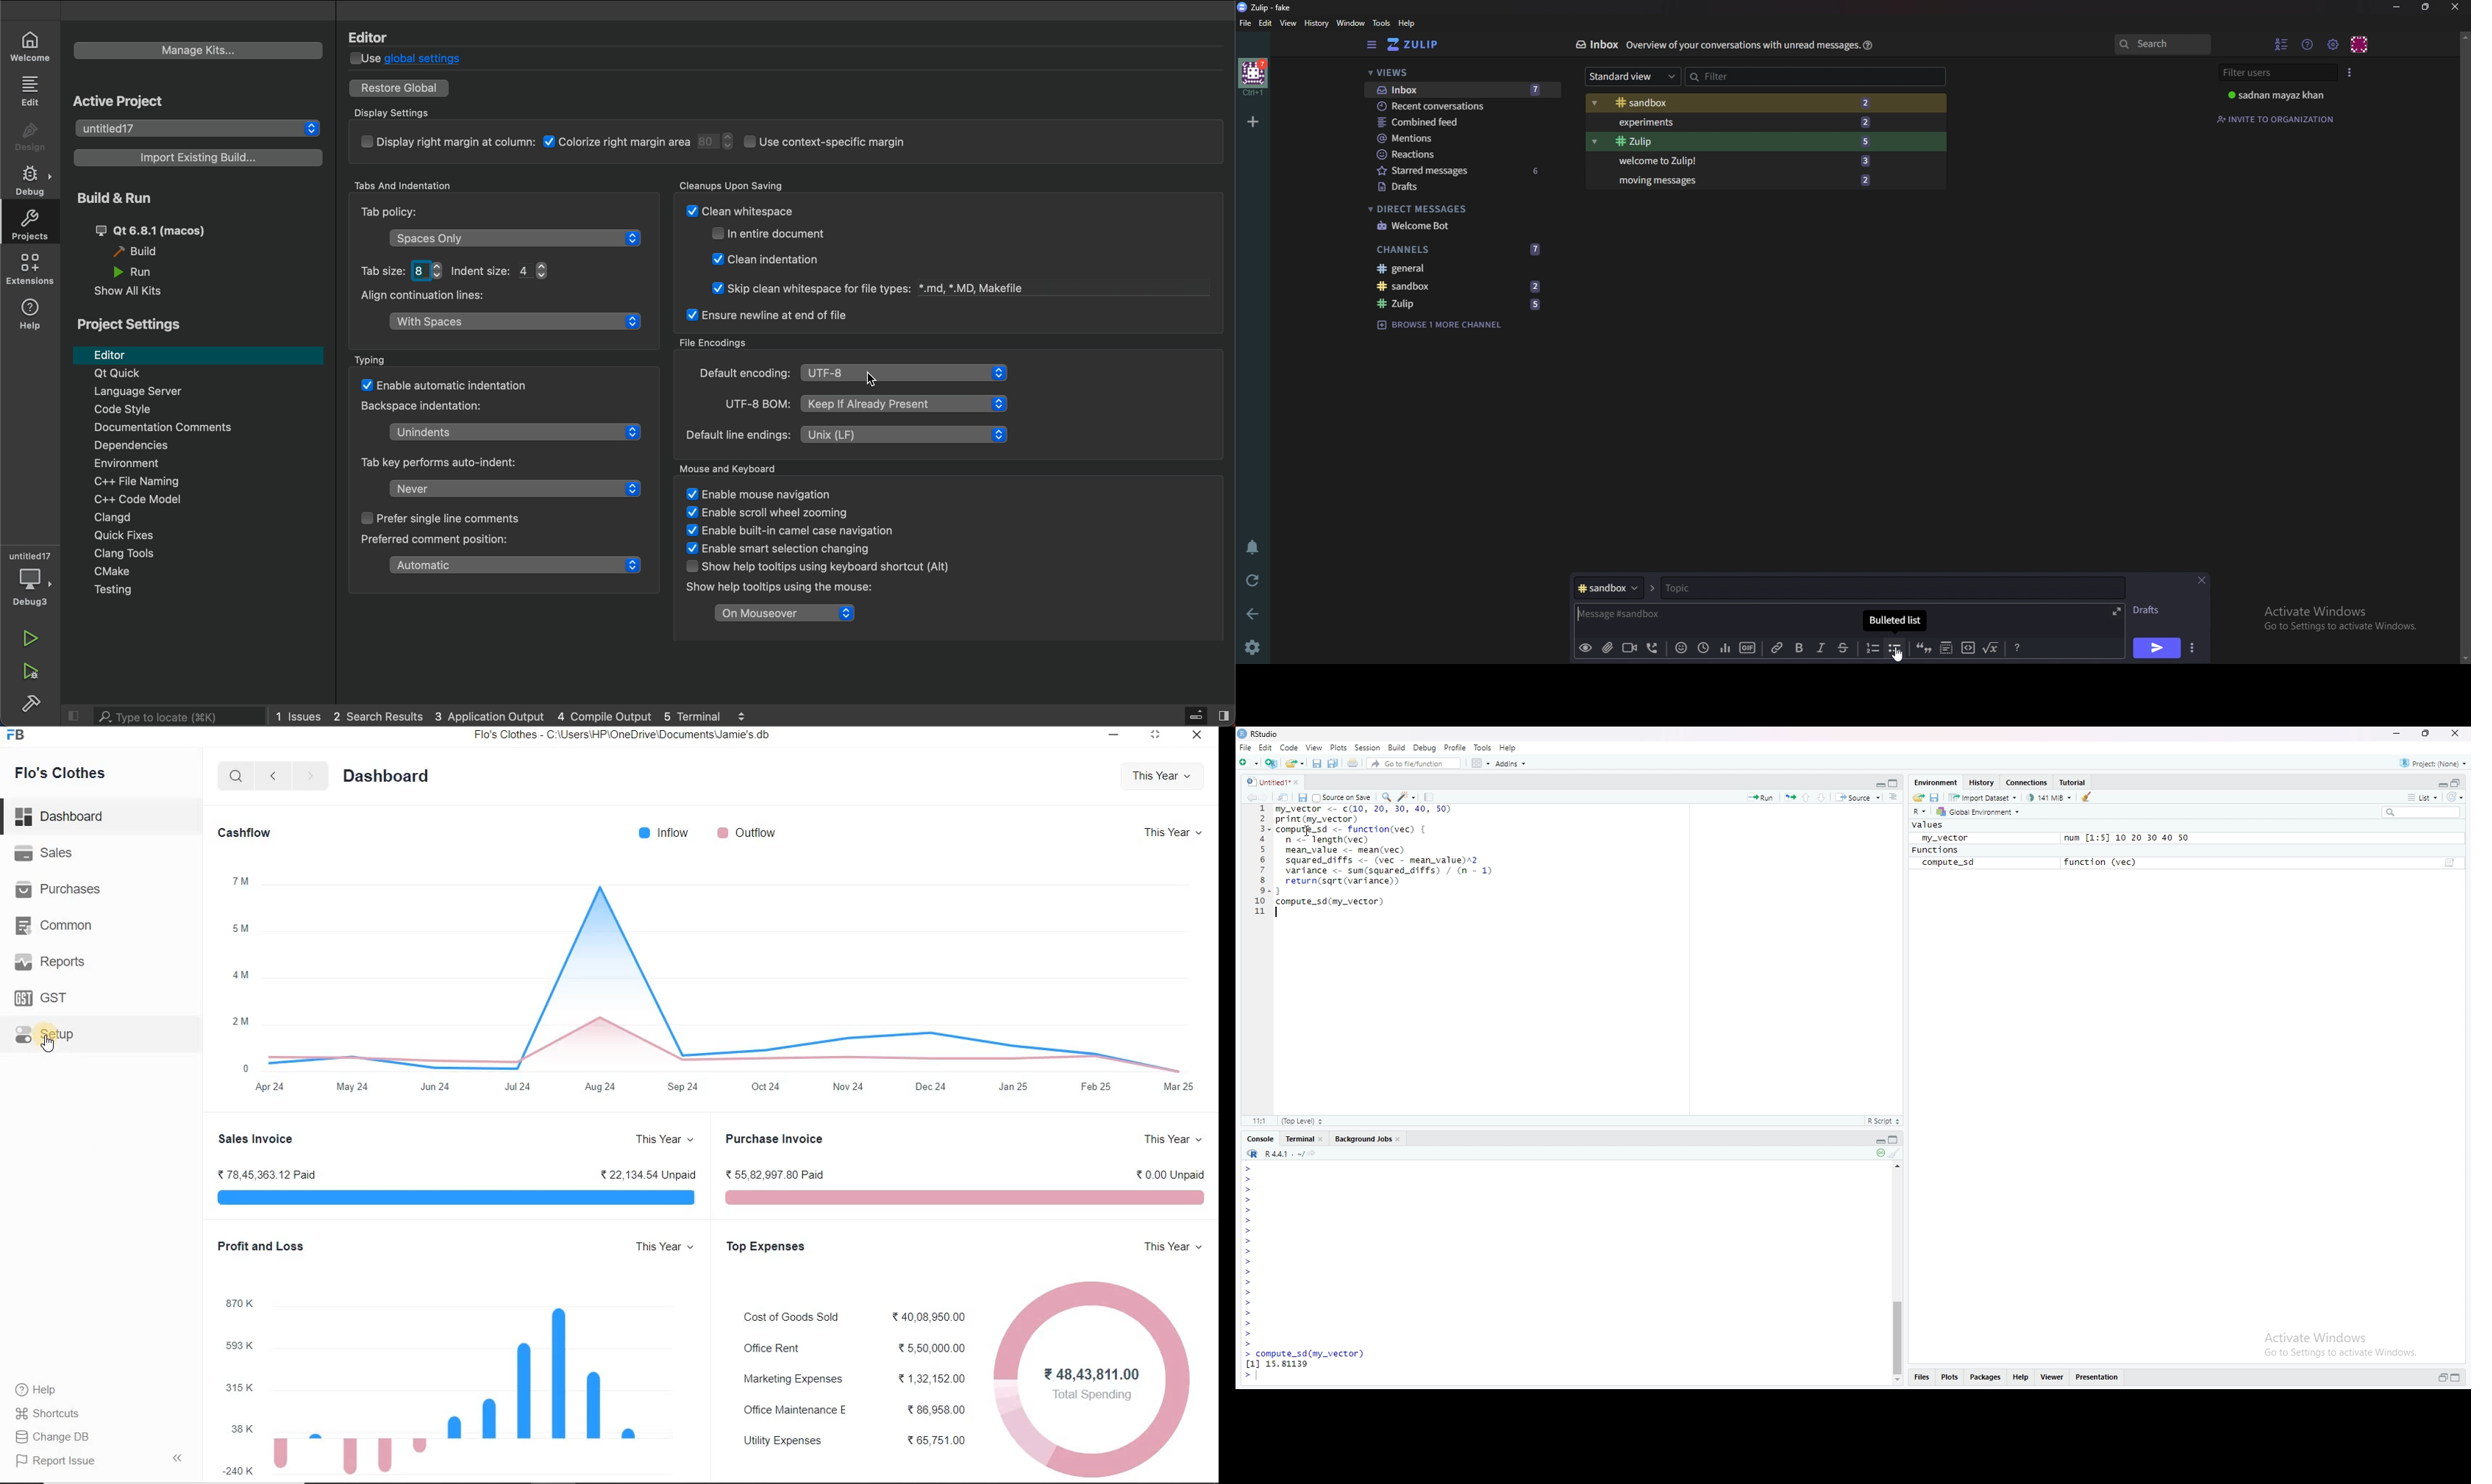 This screenshot has height=1484, width=2492. Describe the element at coordinates (665, 1247) in the screenshot. I see `This Year` at that location.